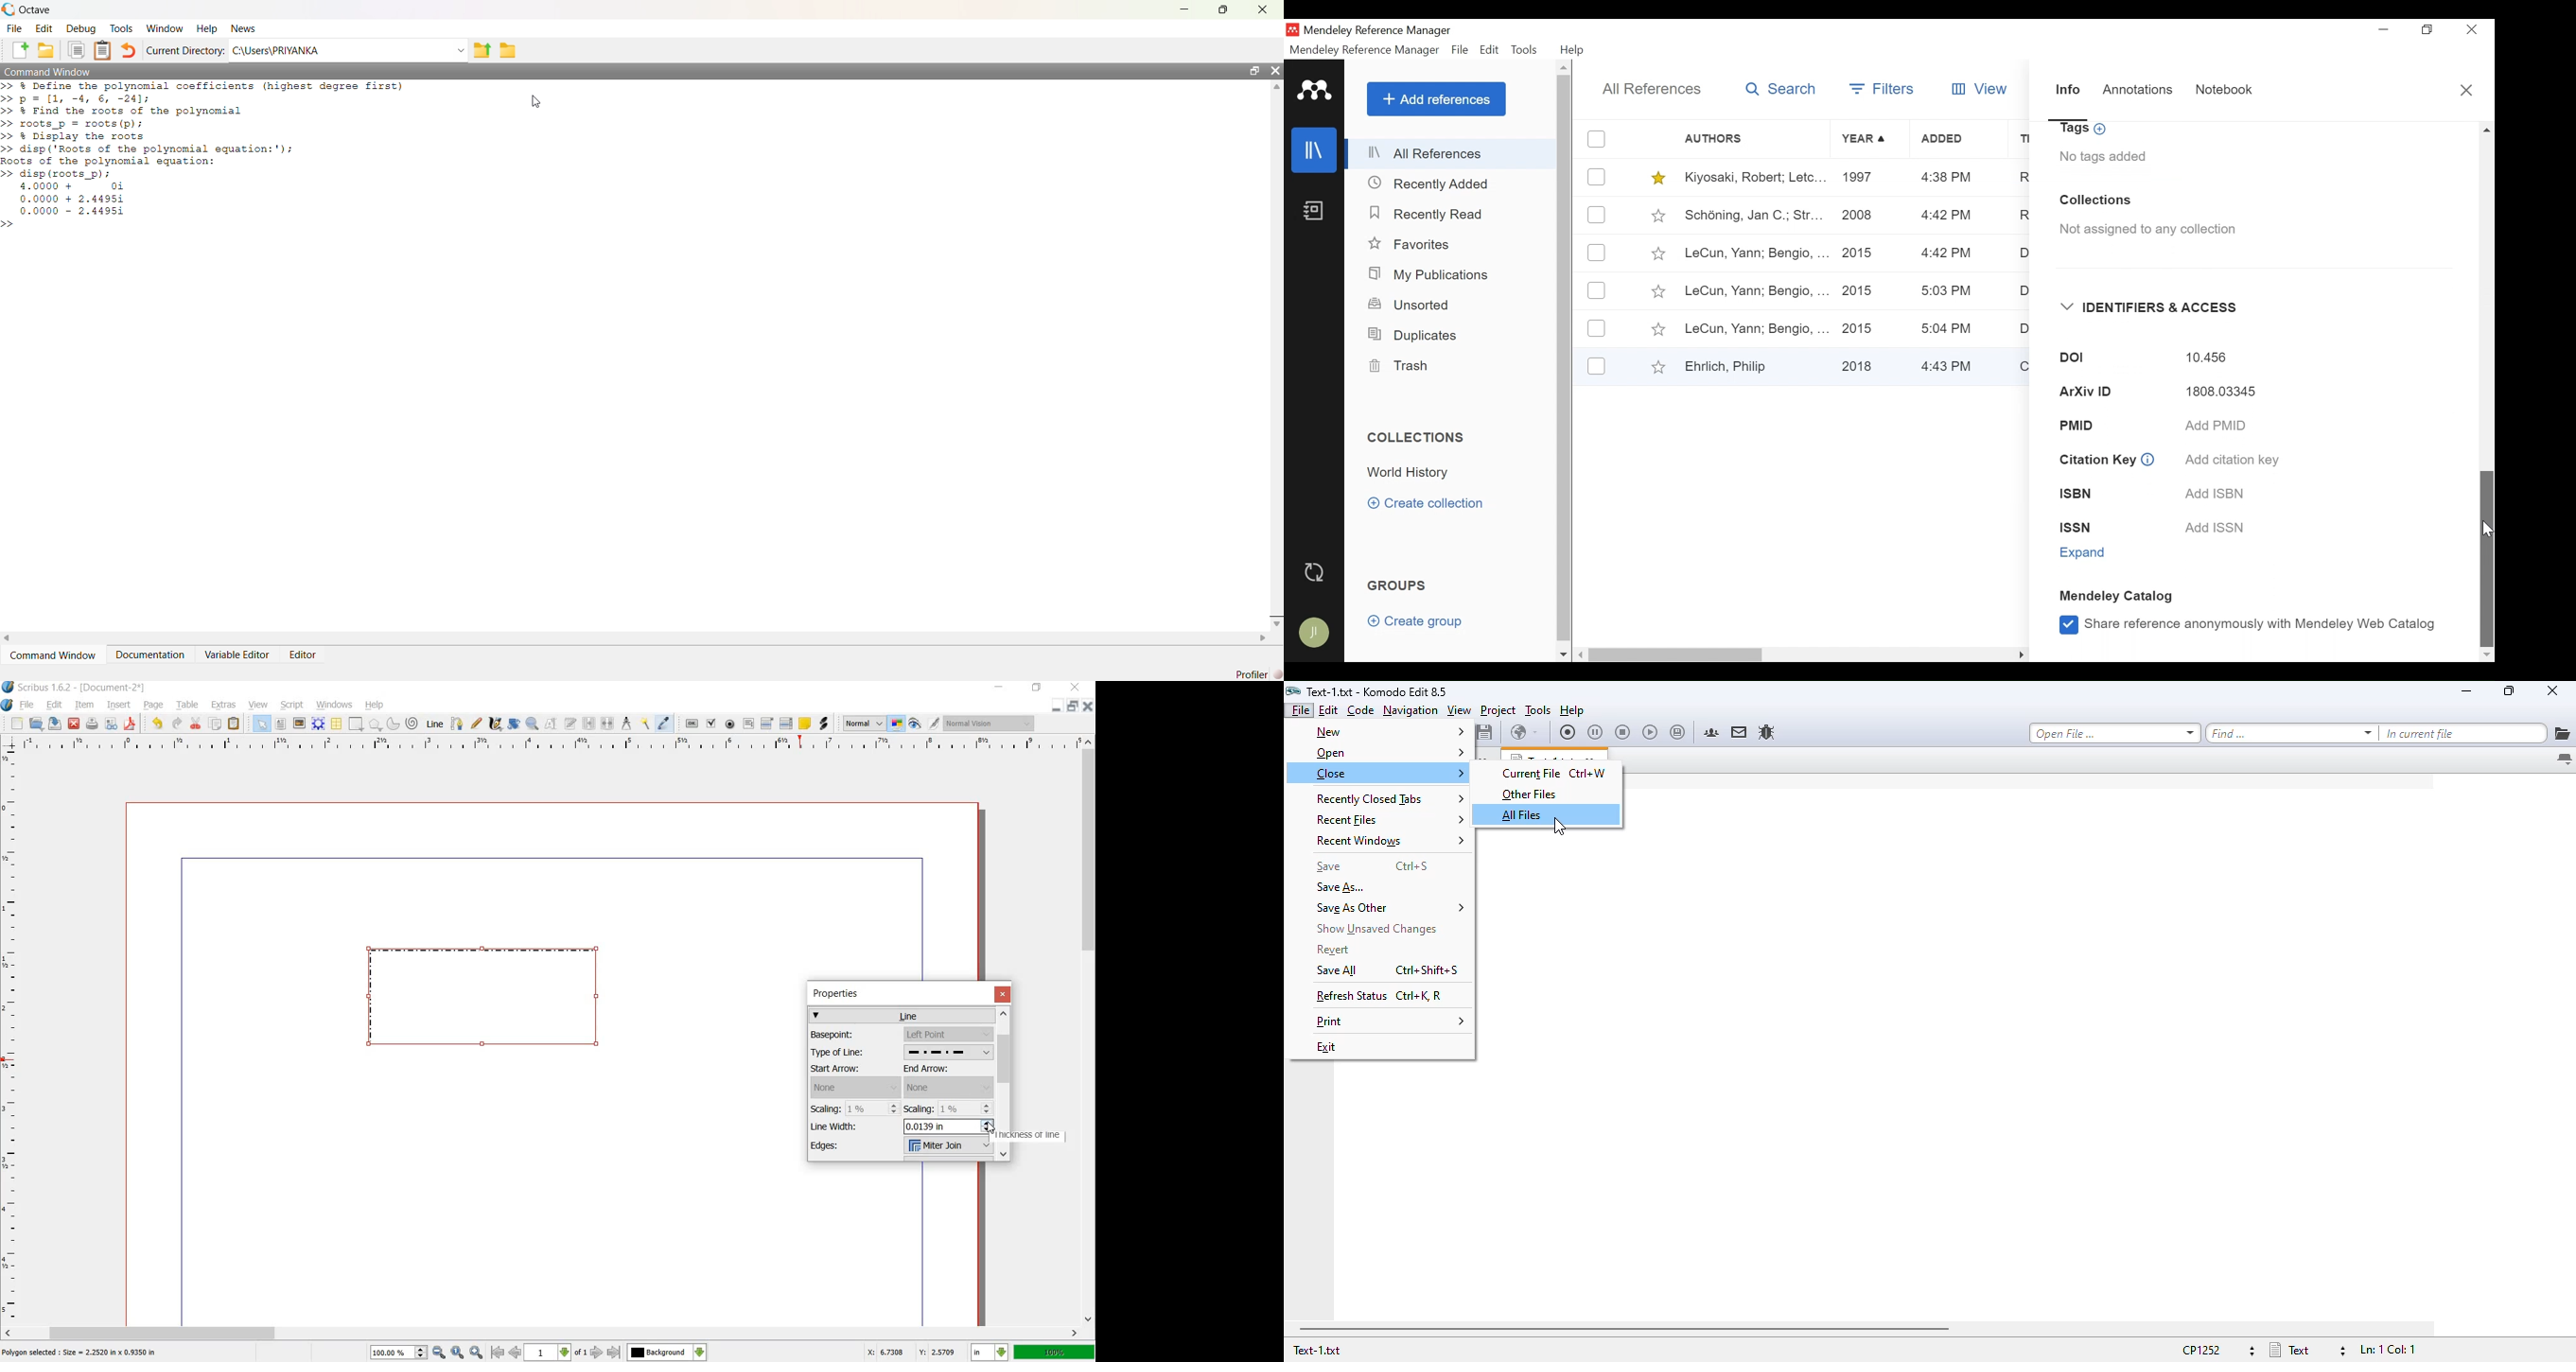 The height and width of the screenshot is (1372, 2576). Describe the element at coordinates (1951, 365) in the screenshot. I see `4:43 PM` at that location.